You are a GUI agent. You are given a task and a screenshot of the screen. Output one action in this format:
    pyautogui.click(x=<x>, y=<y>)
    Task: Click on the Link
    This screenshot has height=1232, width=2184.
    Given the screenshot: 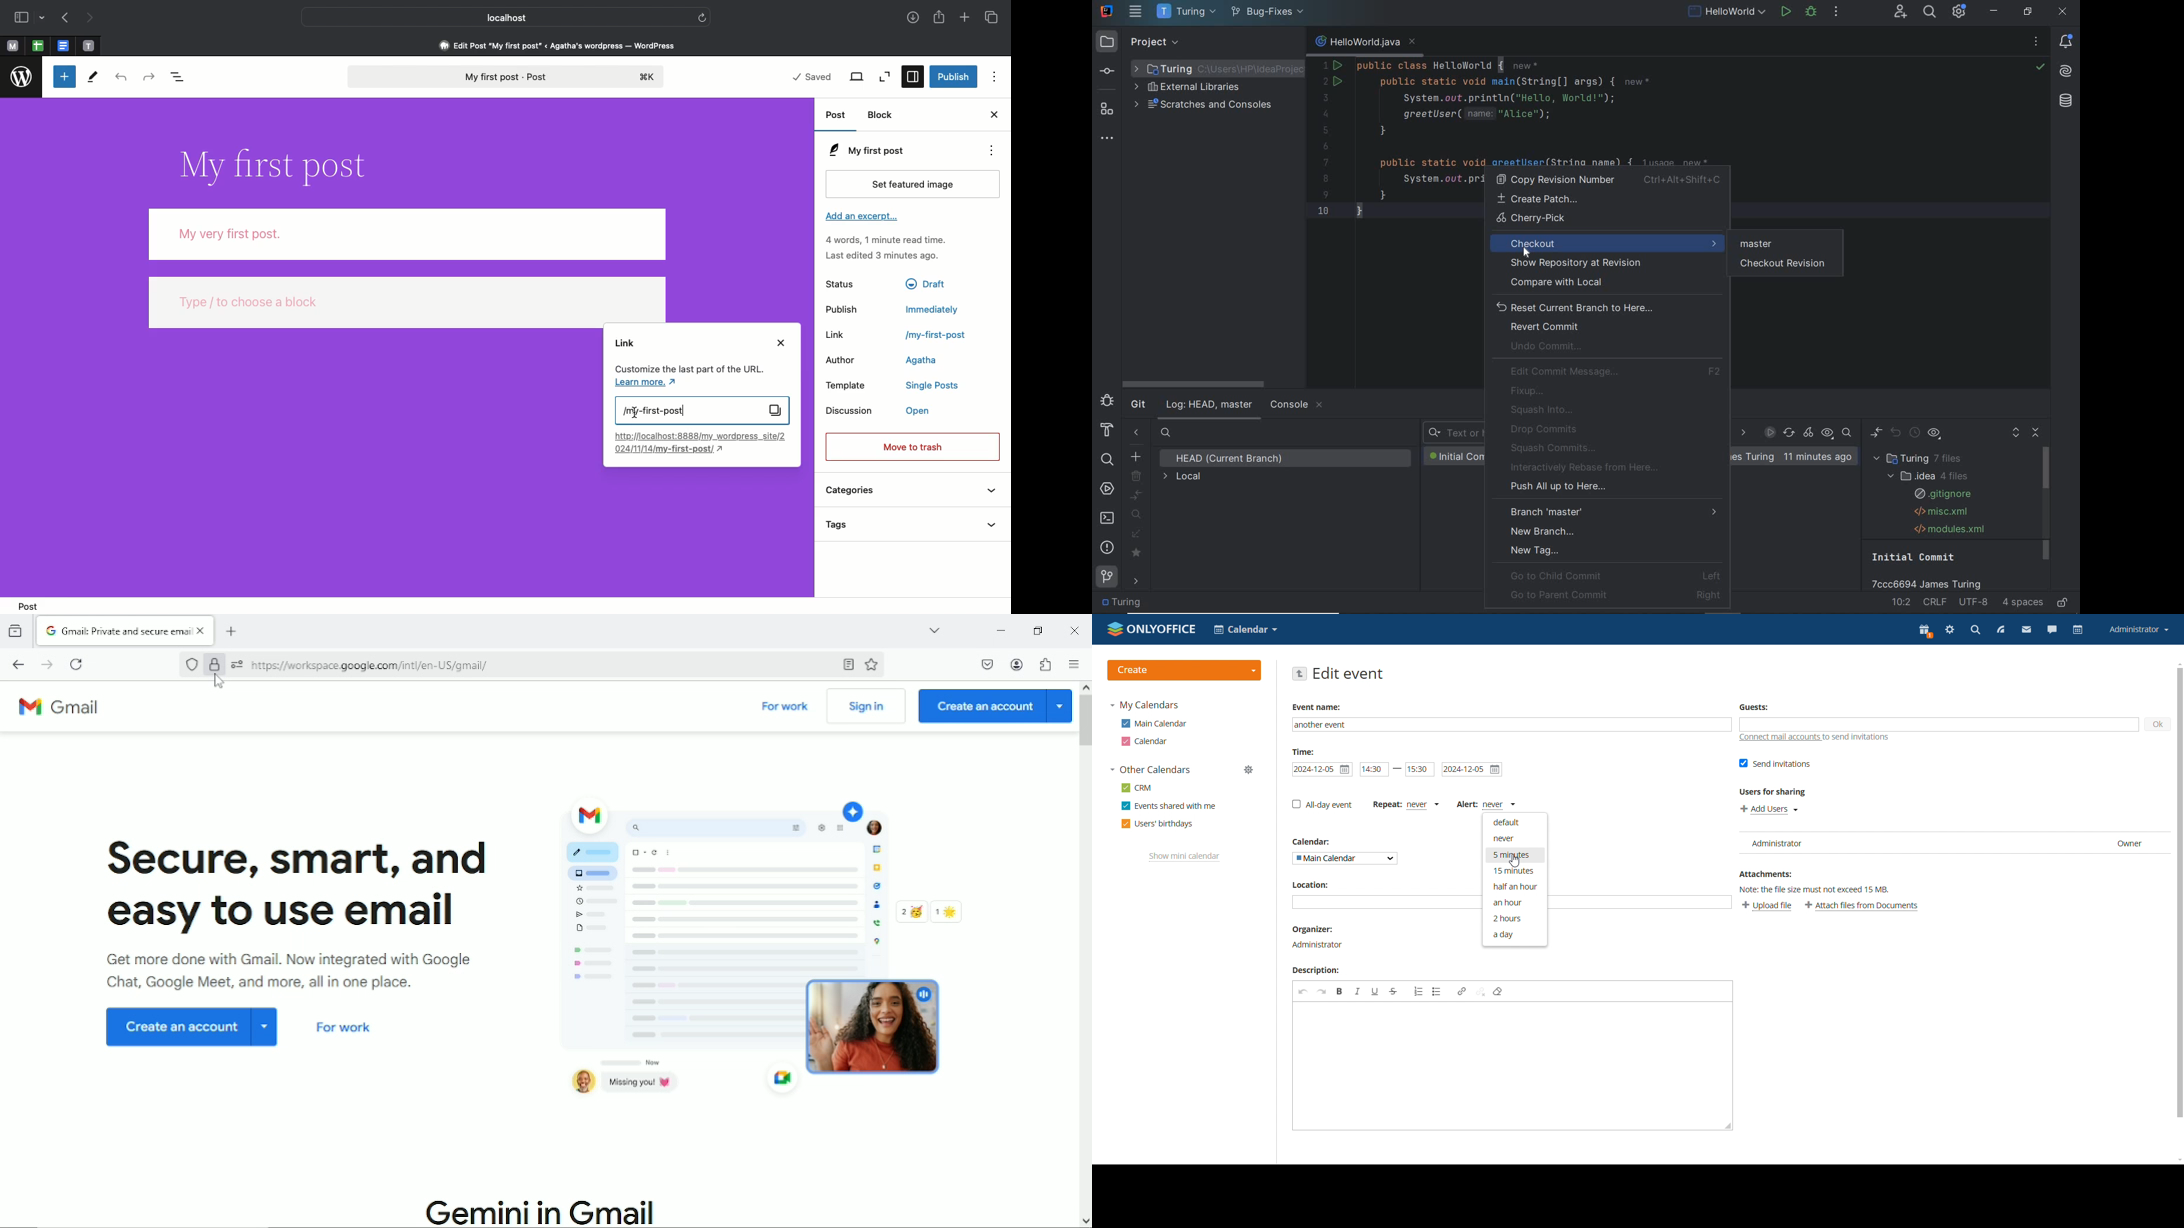 What is the action you would take?
    pyautogui.click(x=702, y=443)
    